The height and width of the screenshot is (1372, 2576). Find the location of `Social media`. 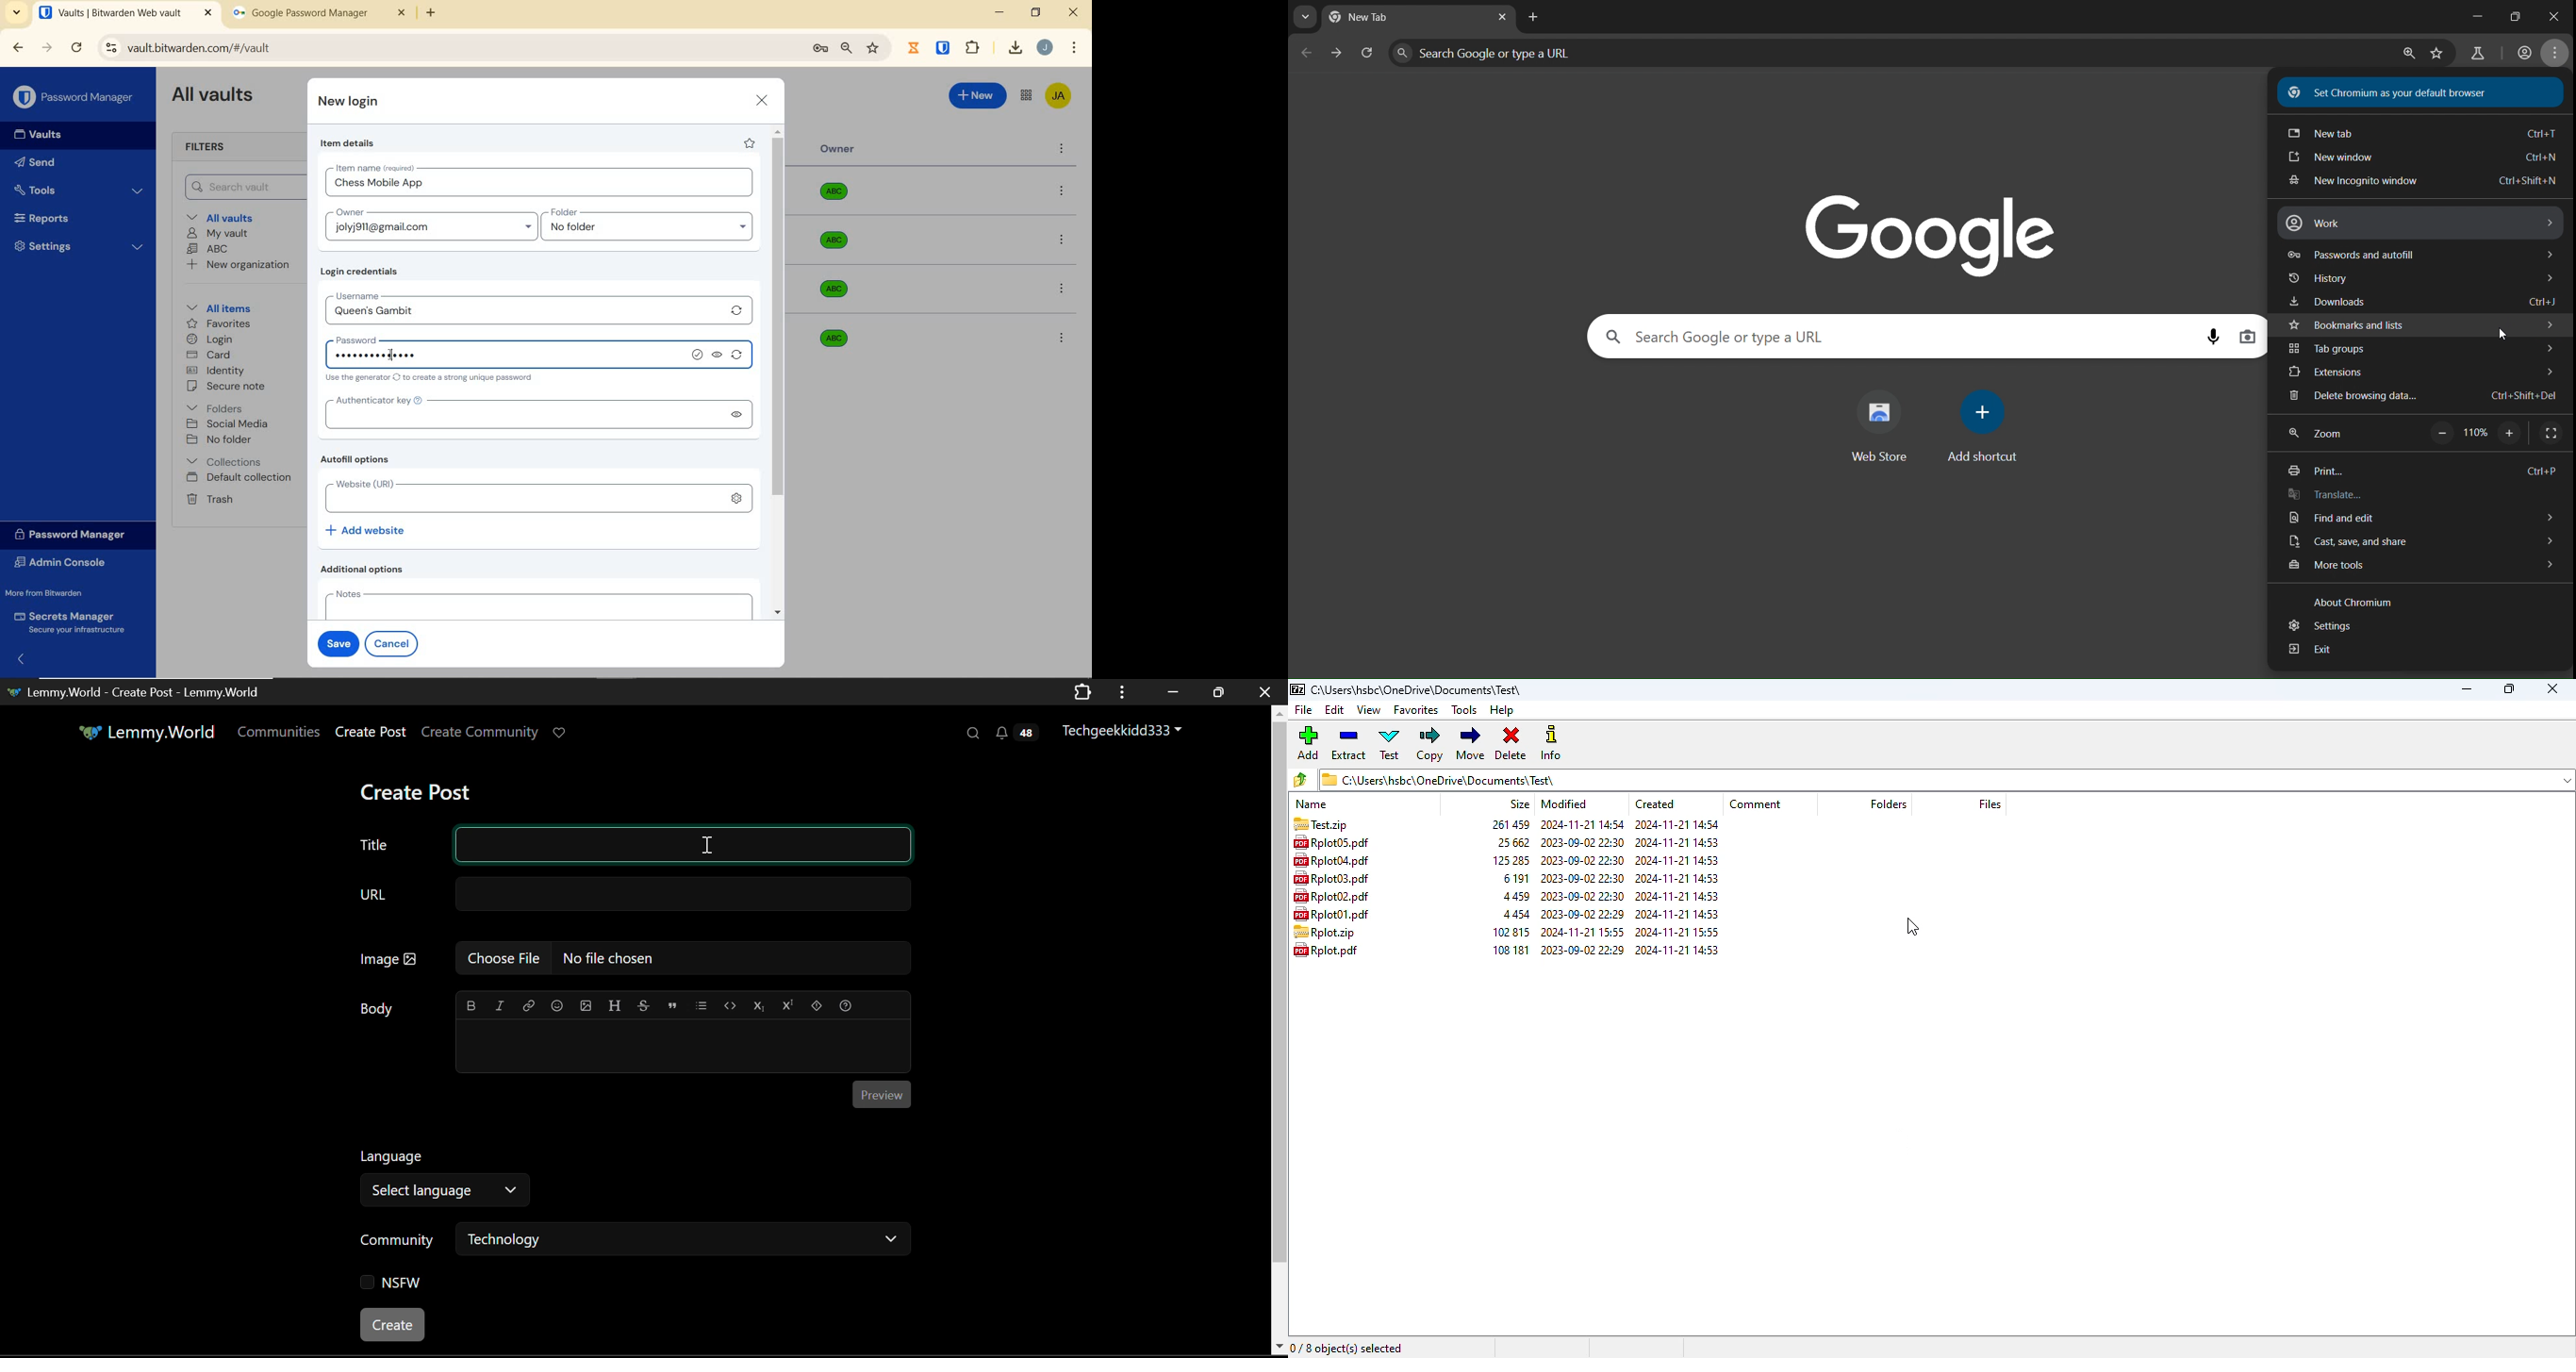

Social media is located at coordinates (226, 423).